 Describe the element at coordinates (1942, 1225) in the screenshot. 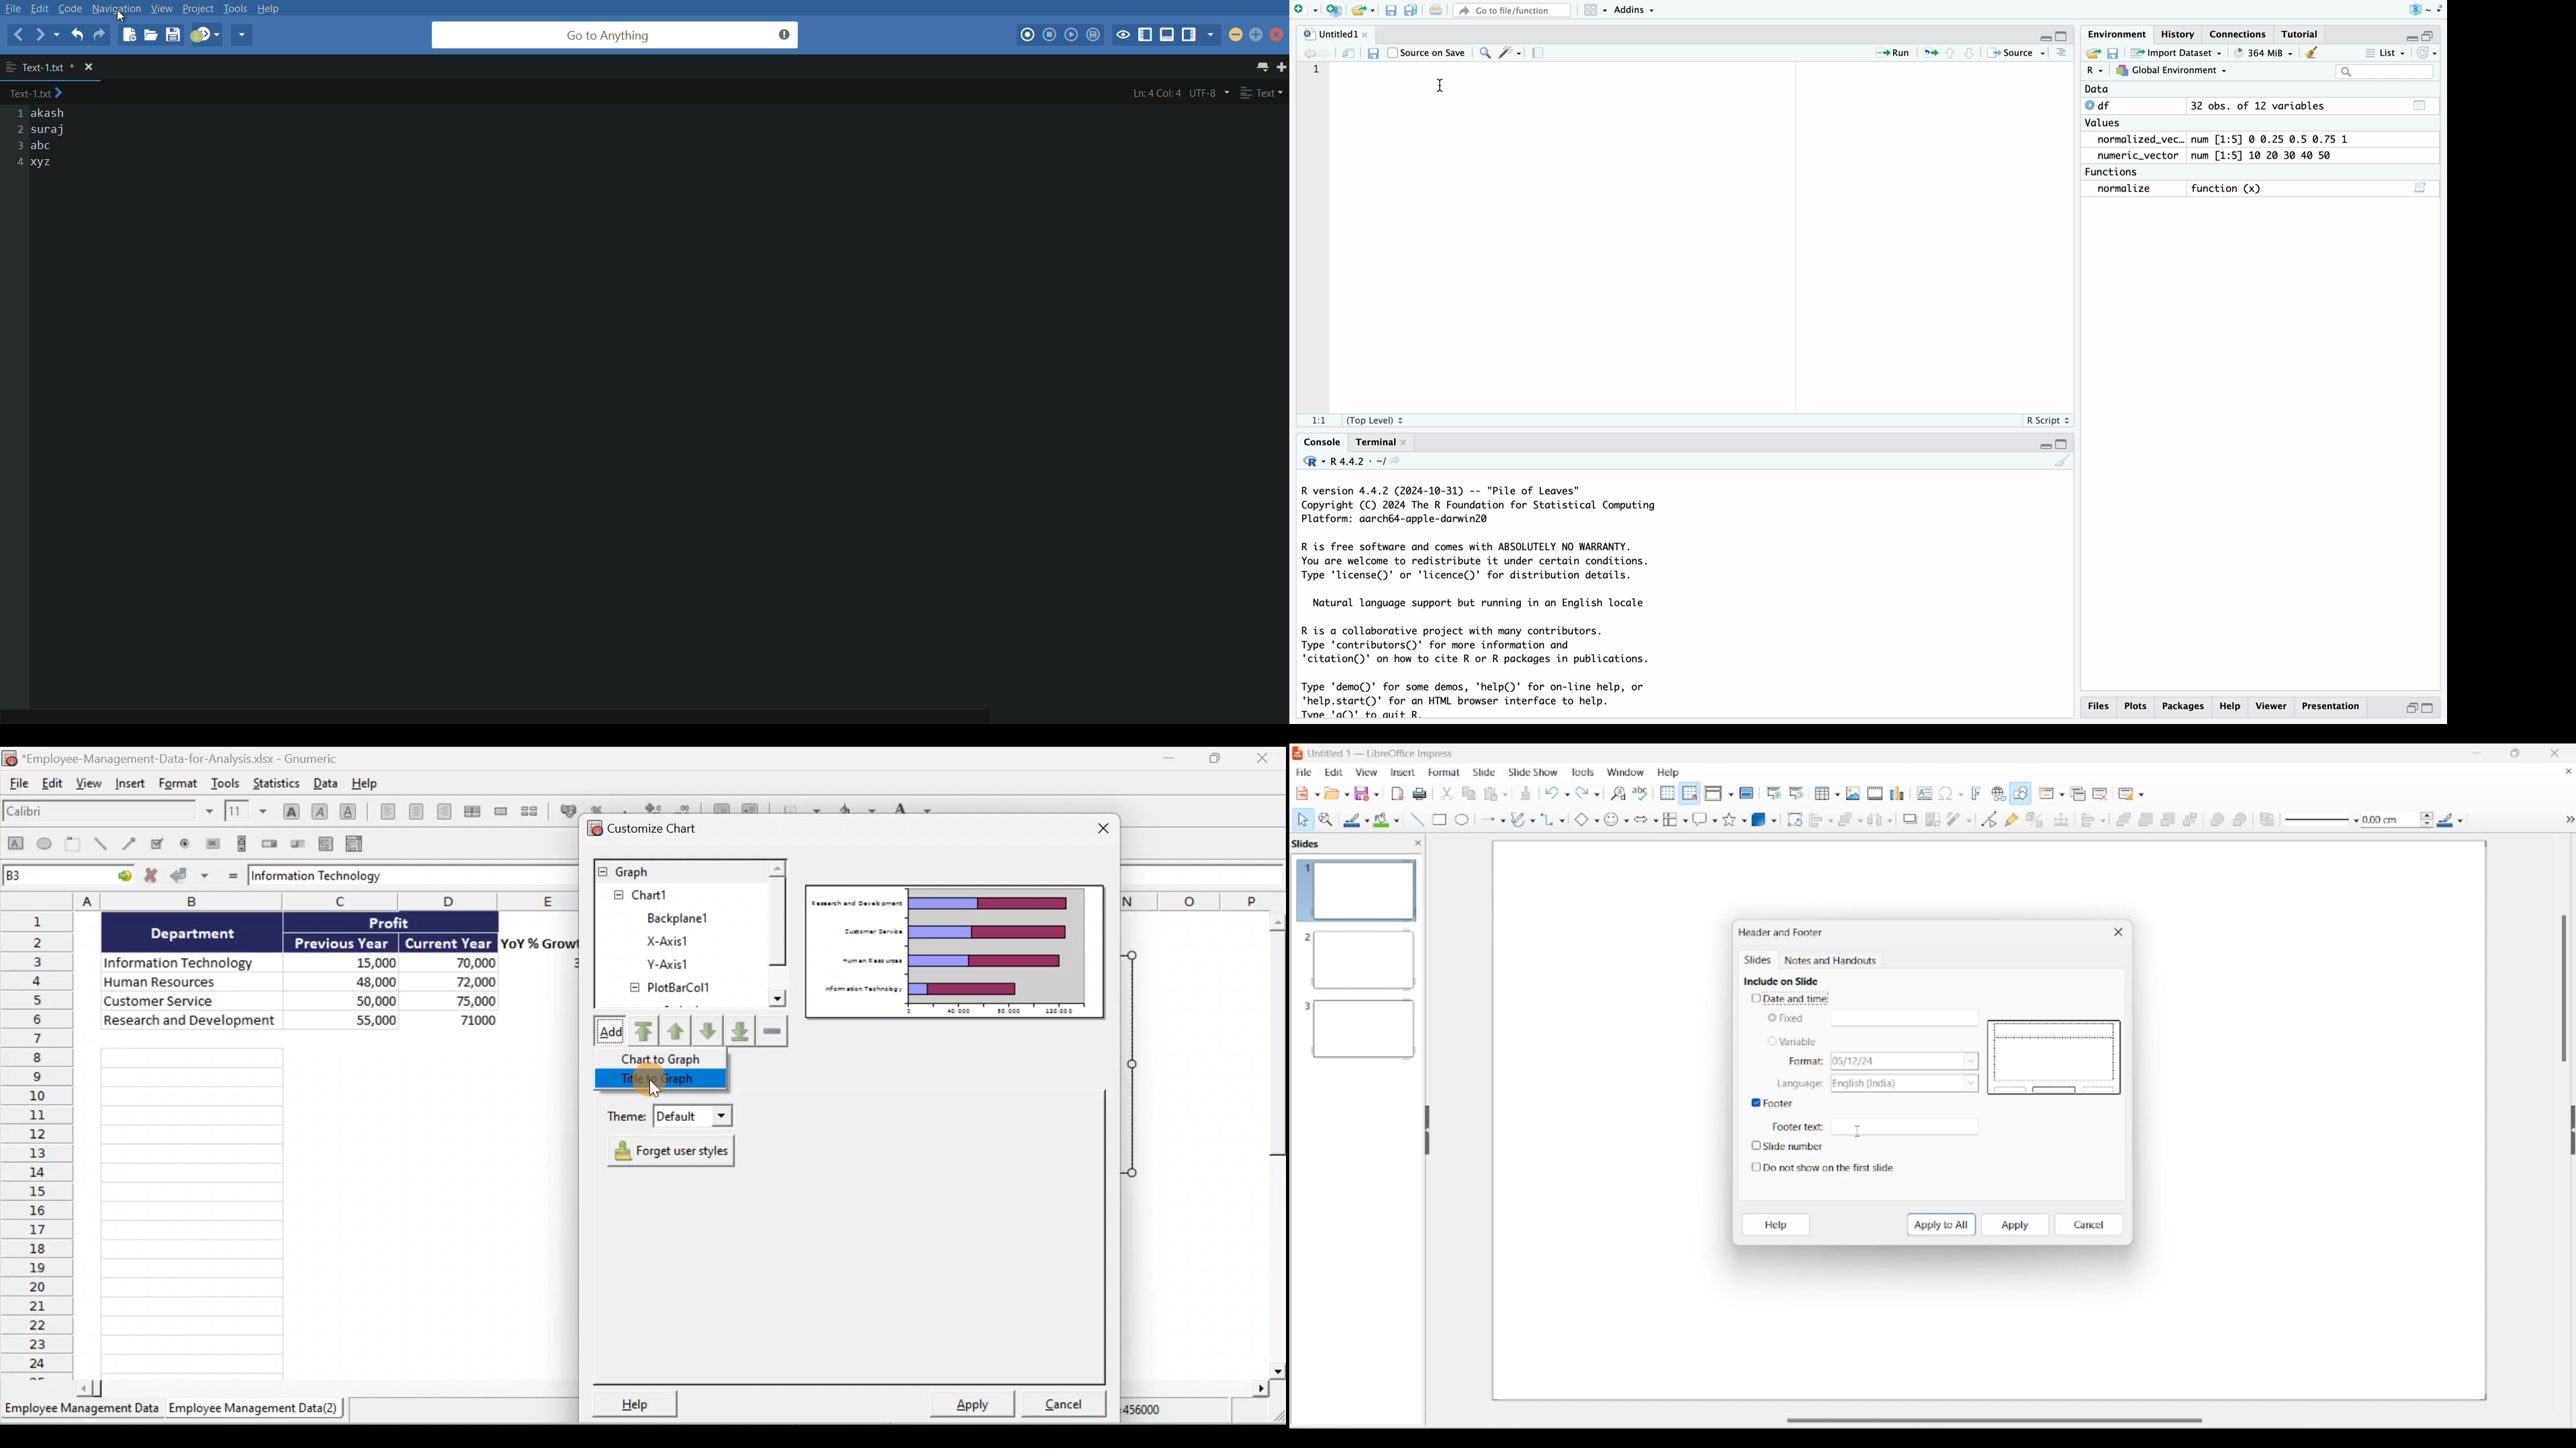

I see `Apply to all slides` at that location.